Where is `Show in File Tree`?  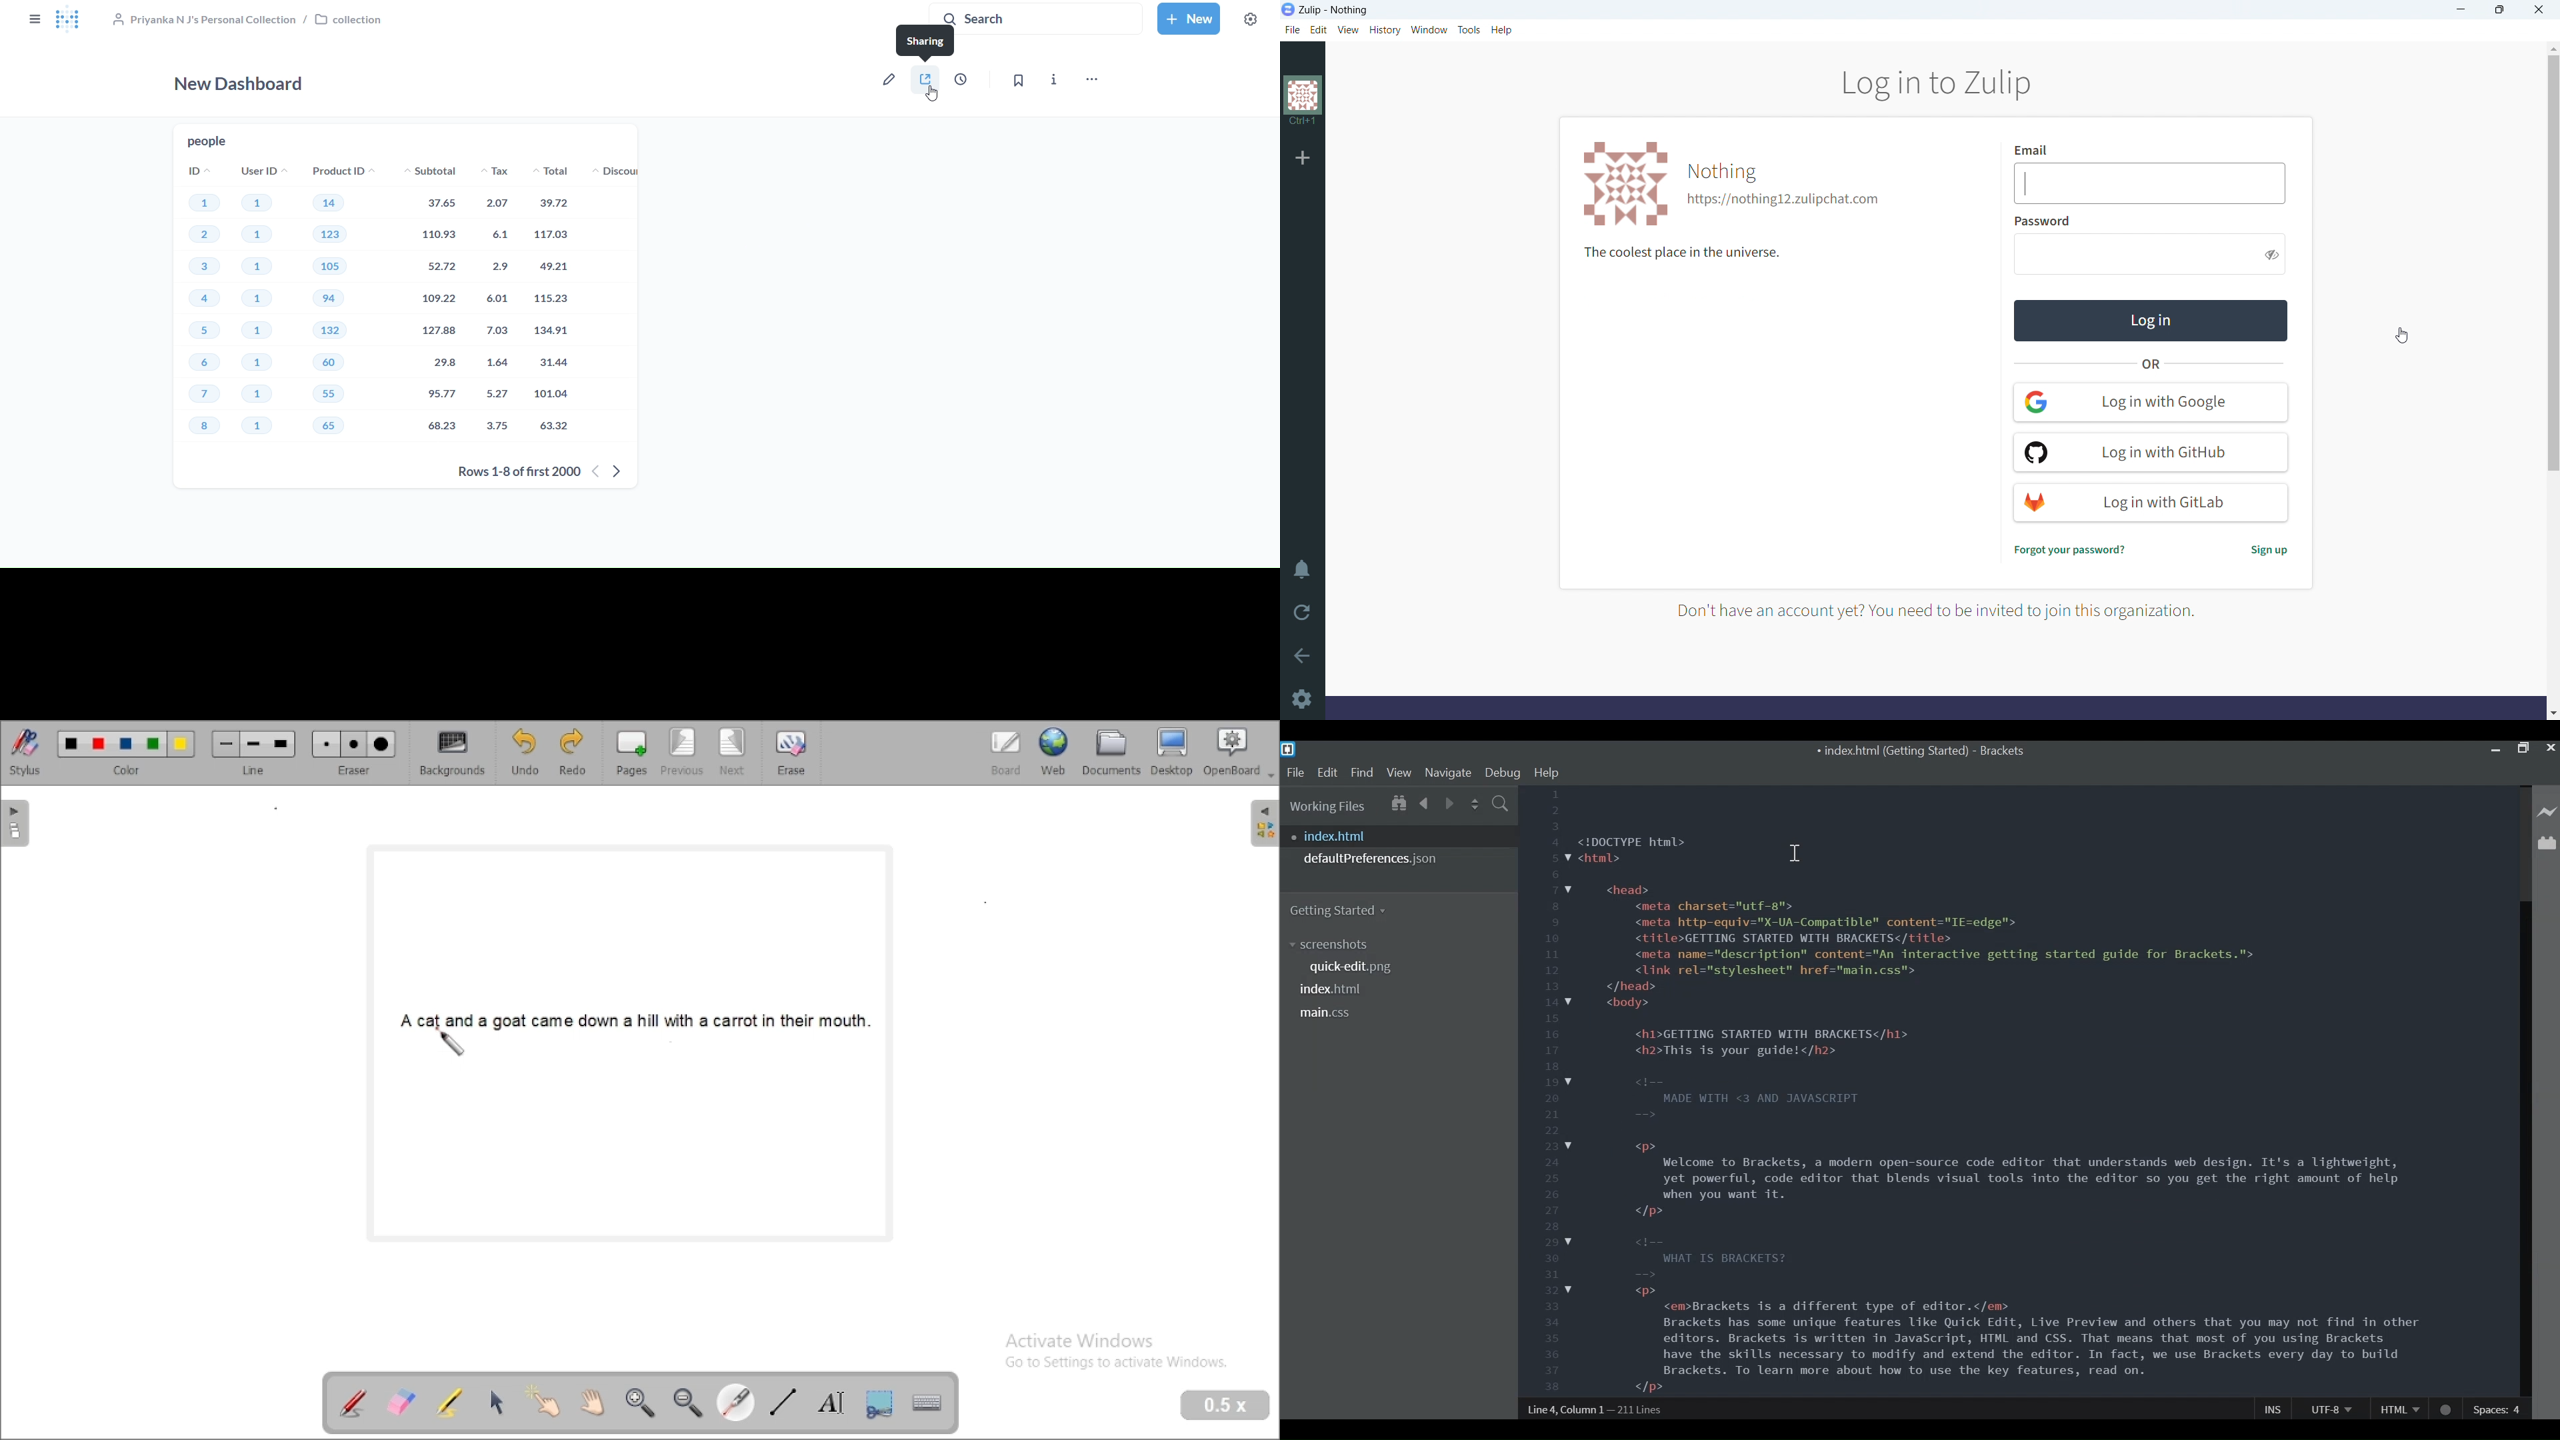 Show in File Tree is located at coordinates (1397, 801).